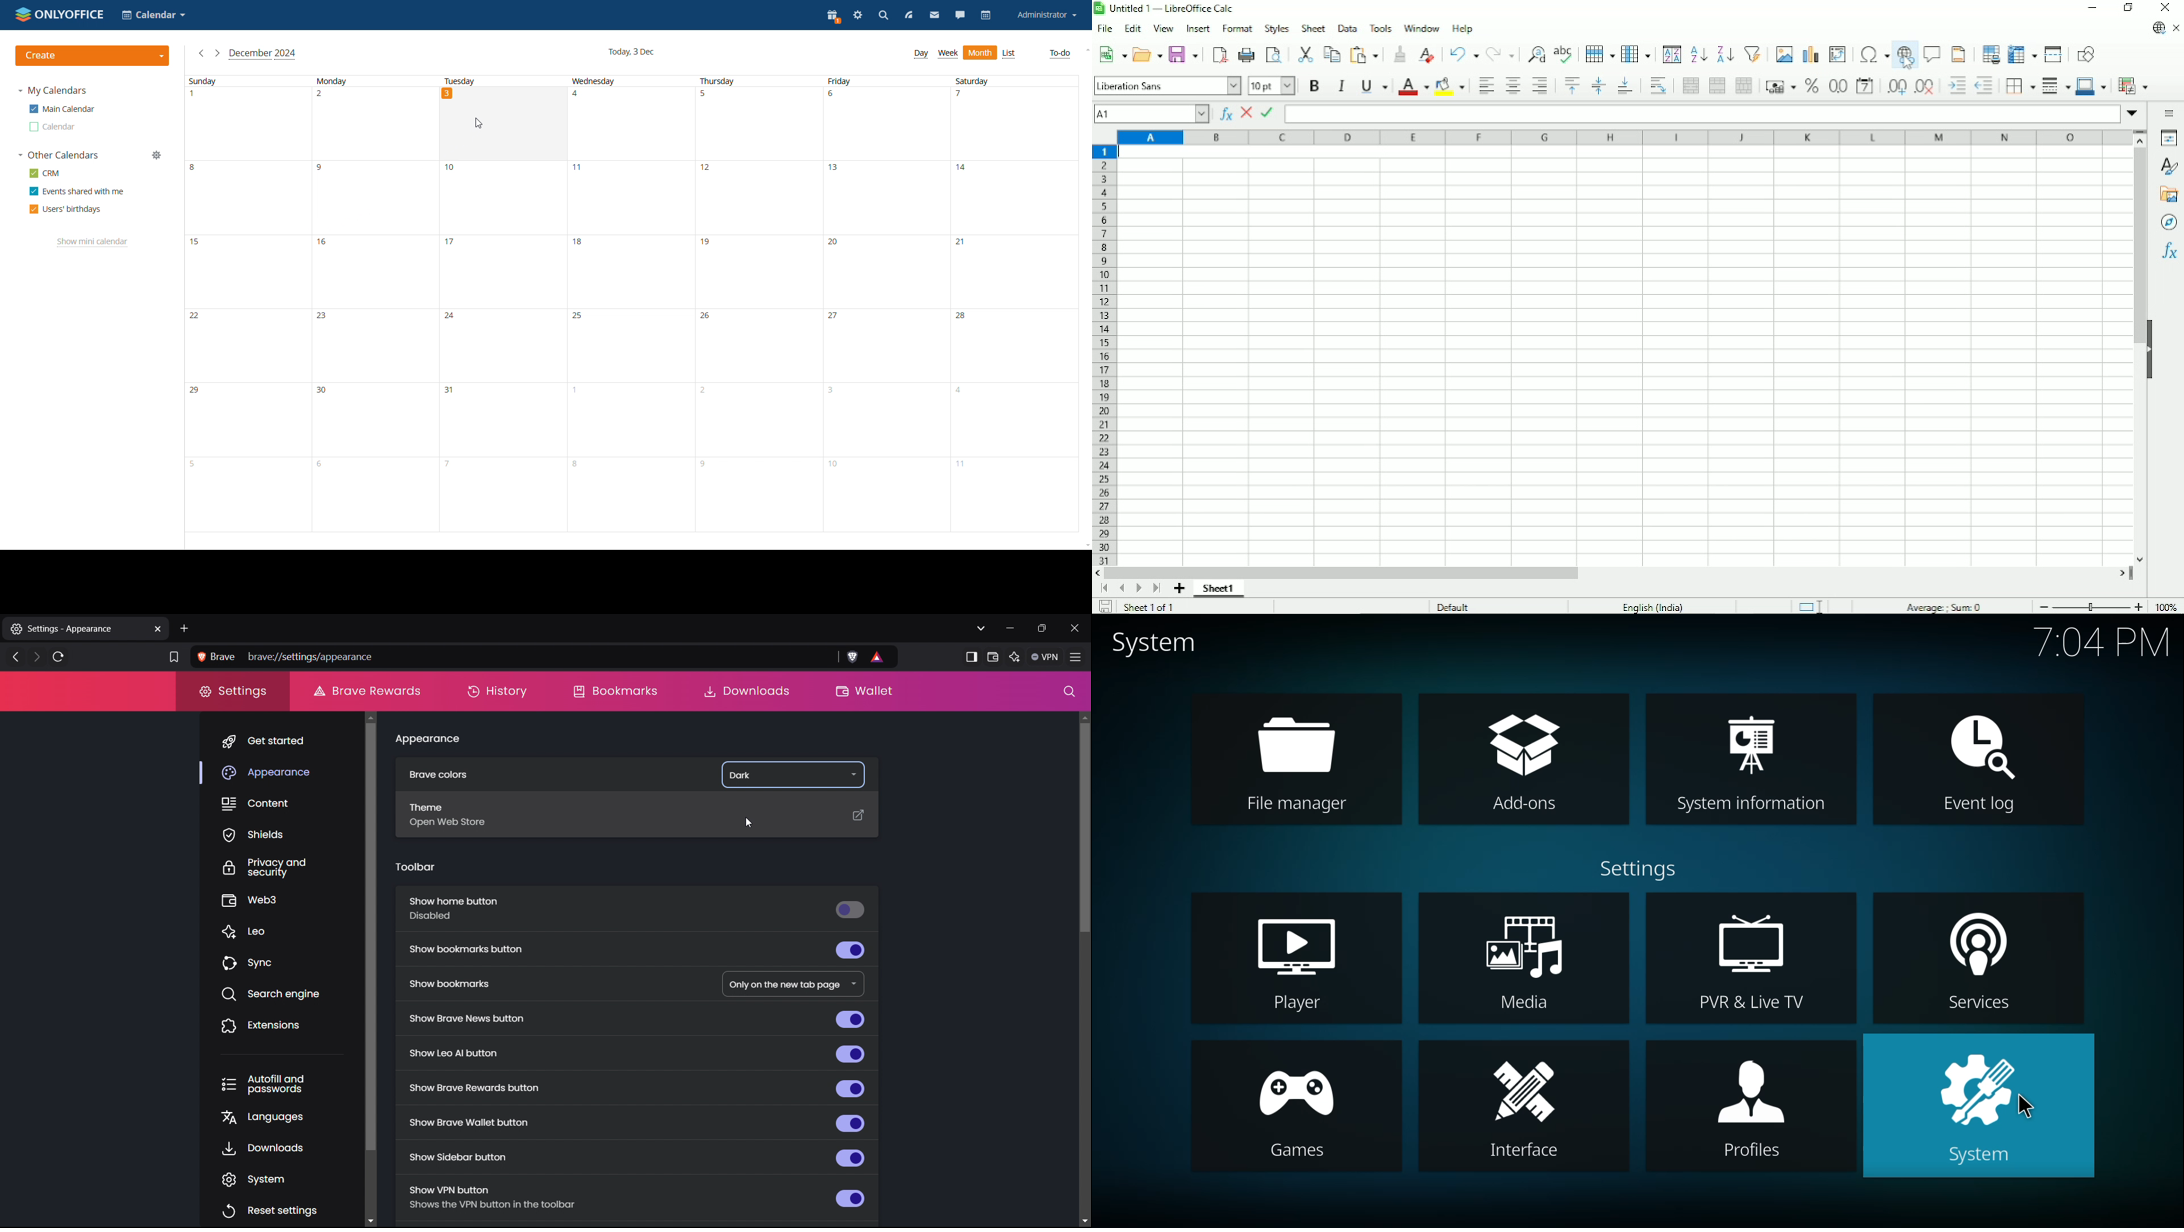 The height and width of the screenshot is (1232, 2184). What do you see at coordinates (1907, 62) in the screenshot?
I see `Cursor` at bounding box center [1907, 62].